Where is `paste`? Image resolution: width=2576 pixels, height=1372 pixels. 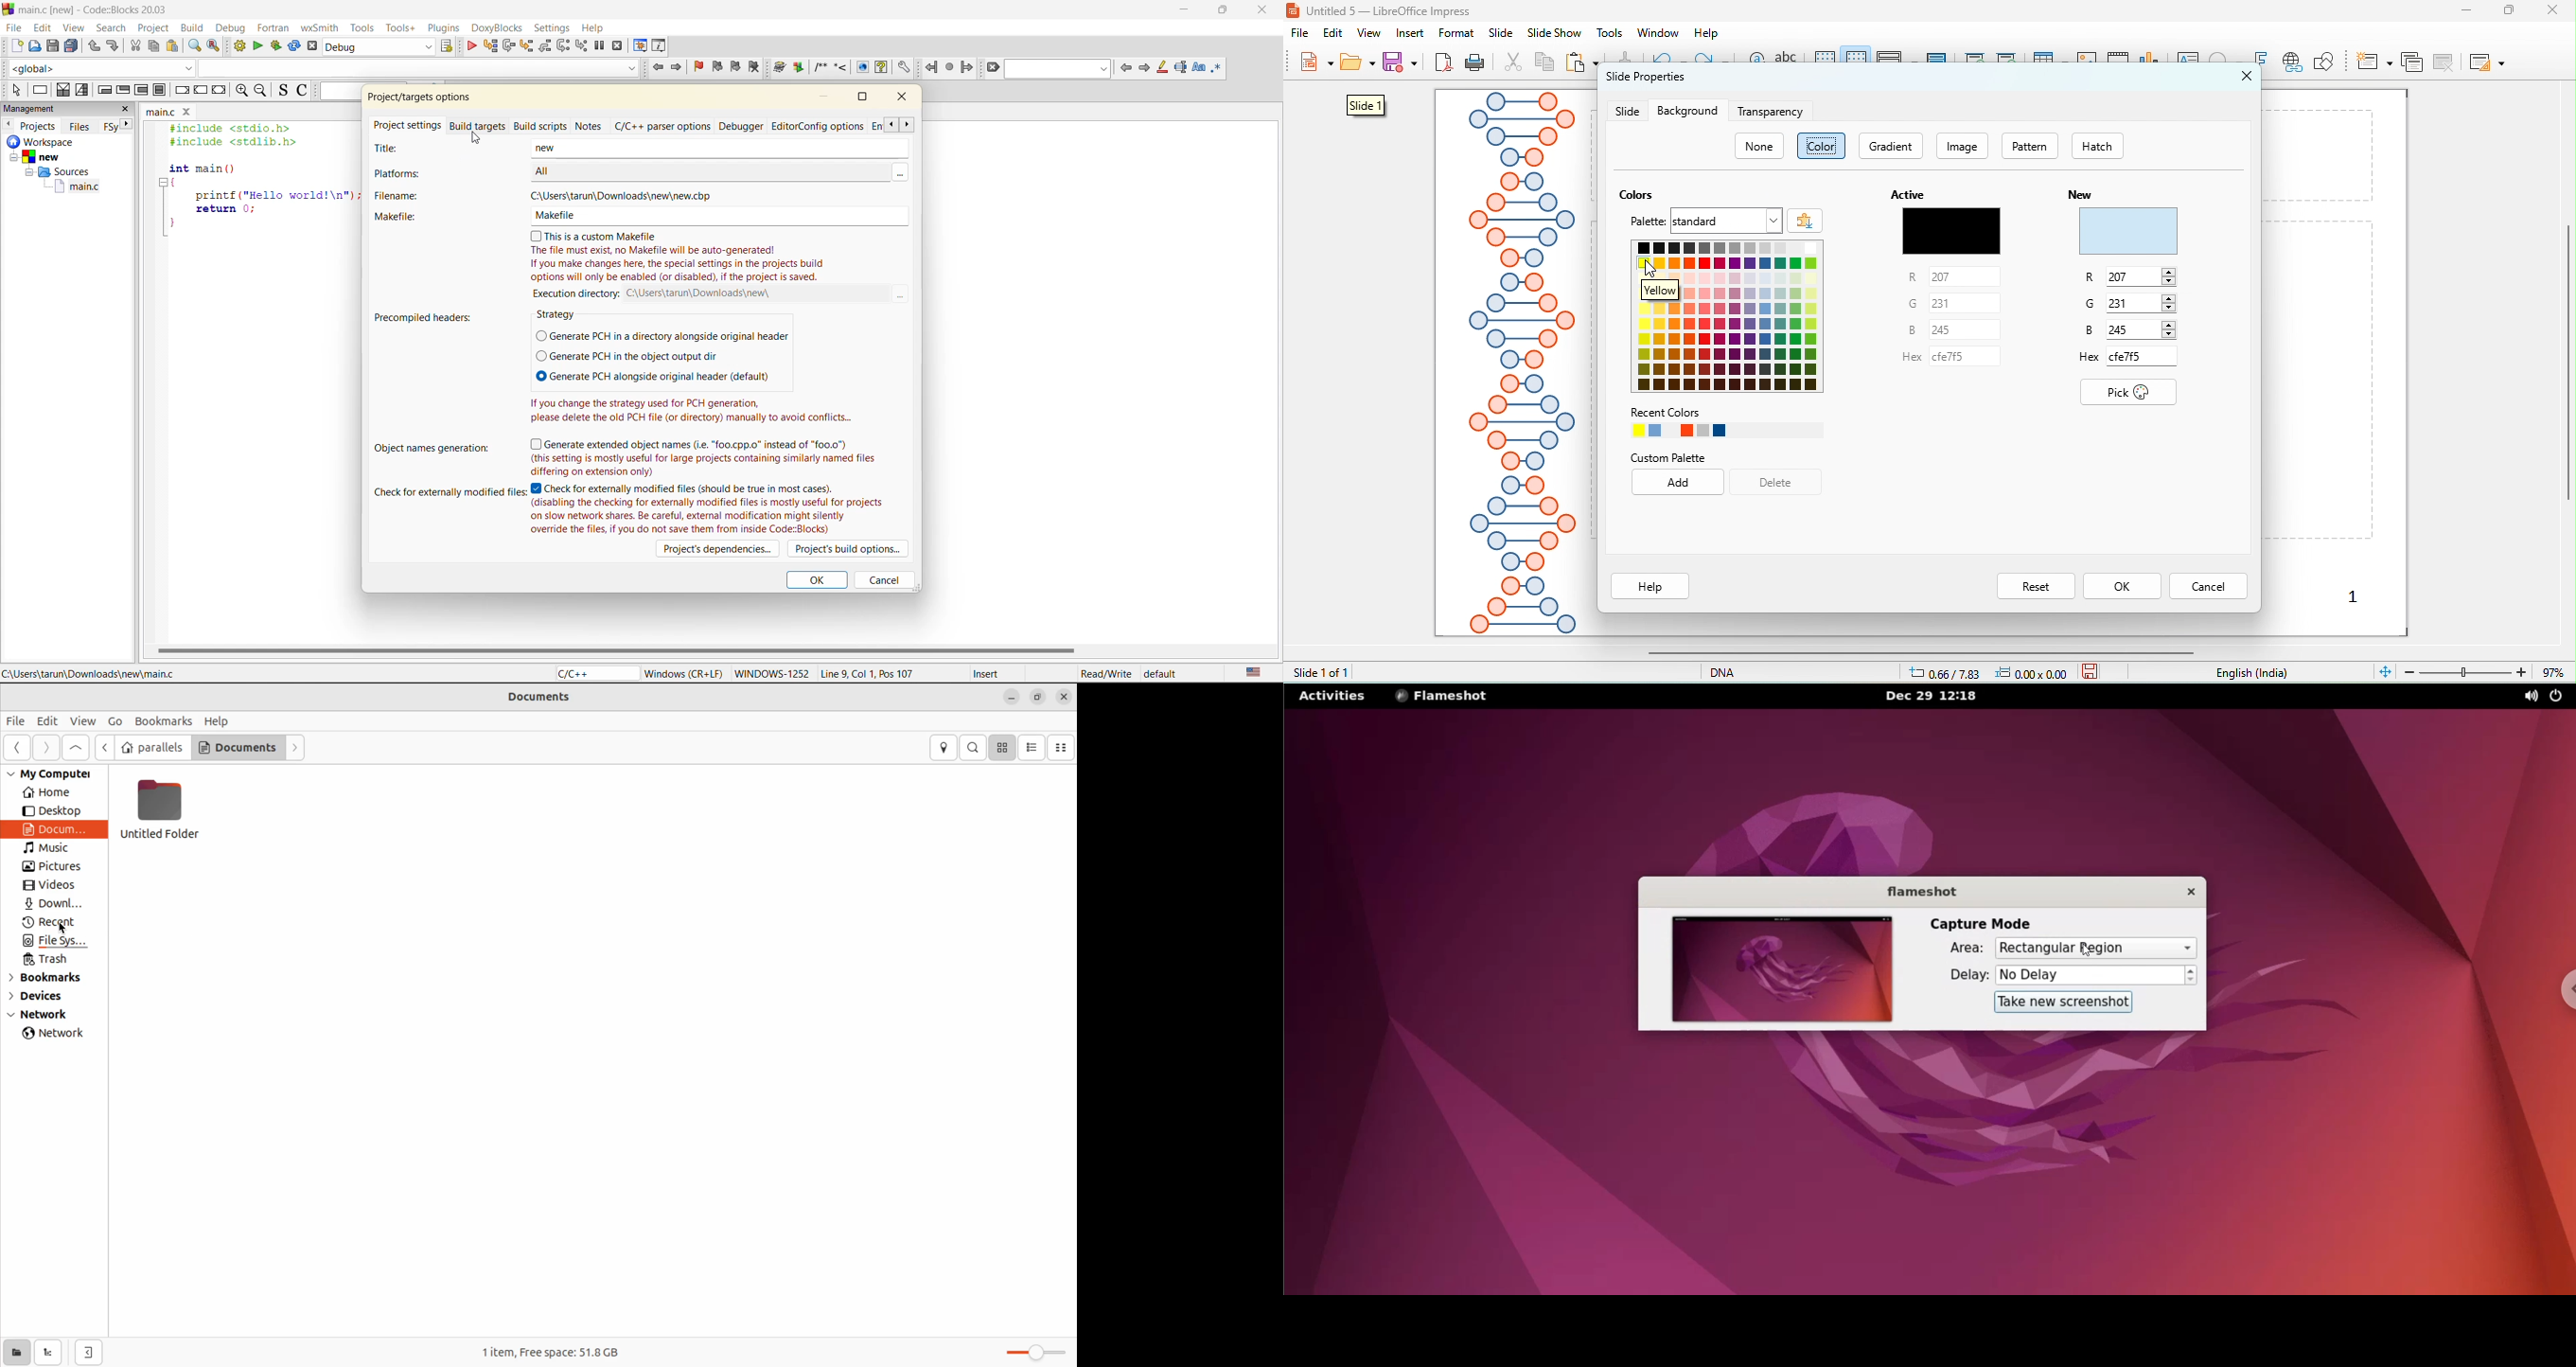 paste is located at coordinates (172, 45).